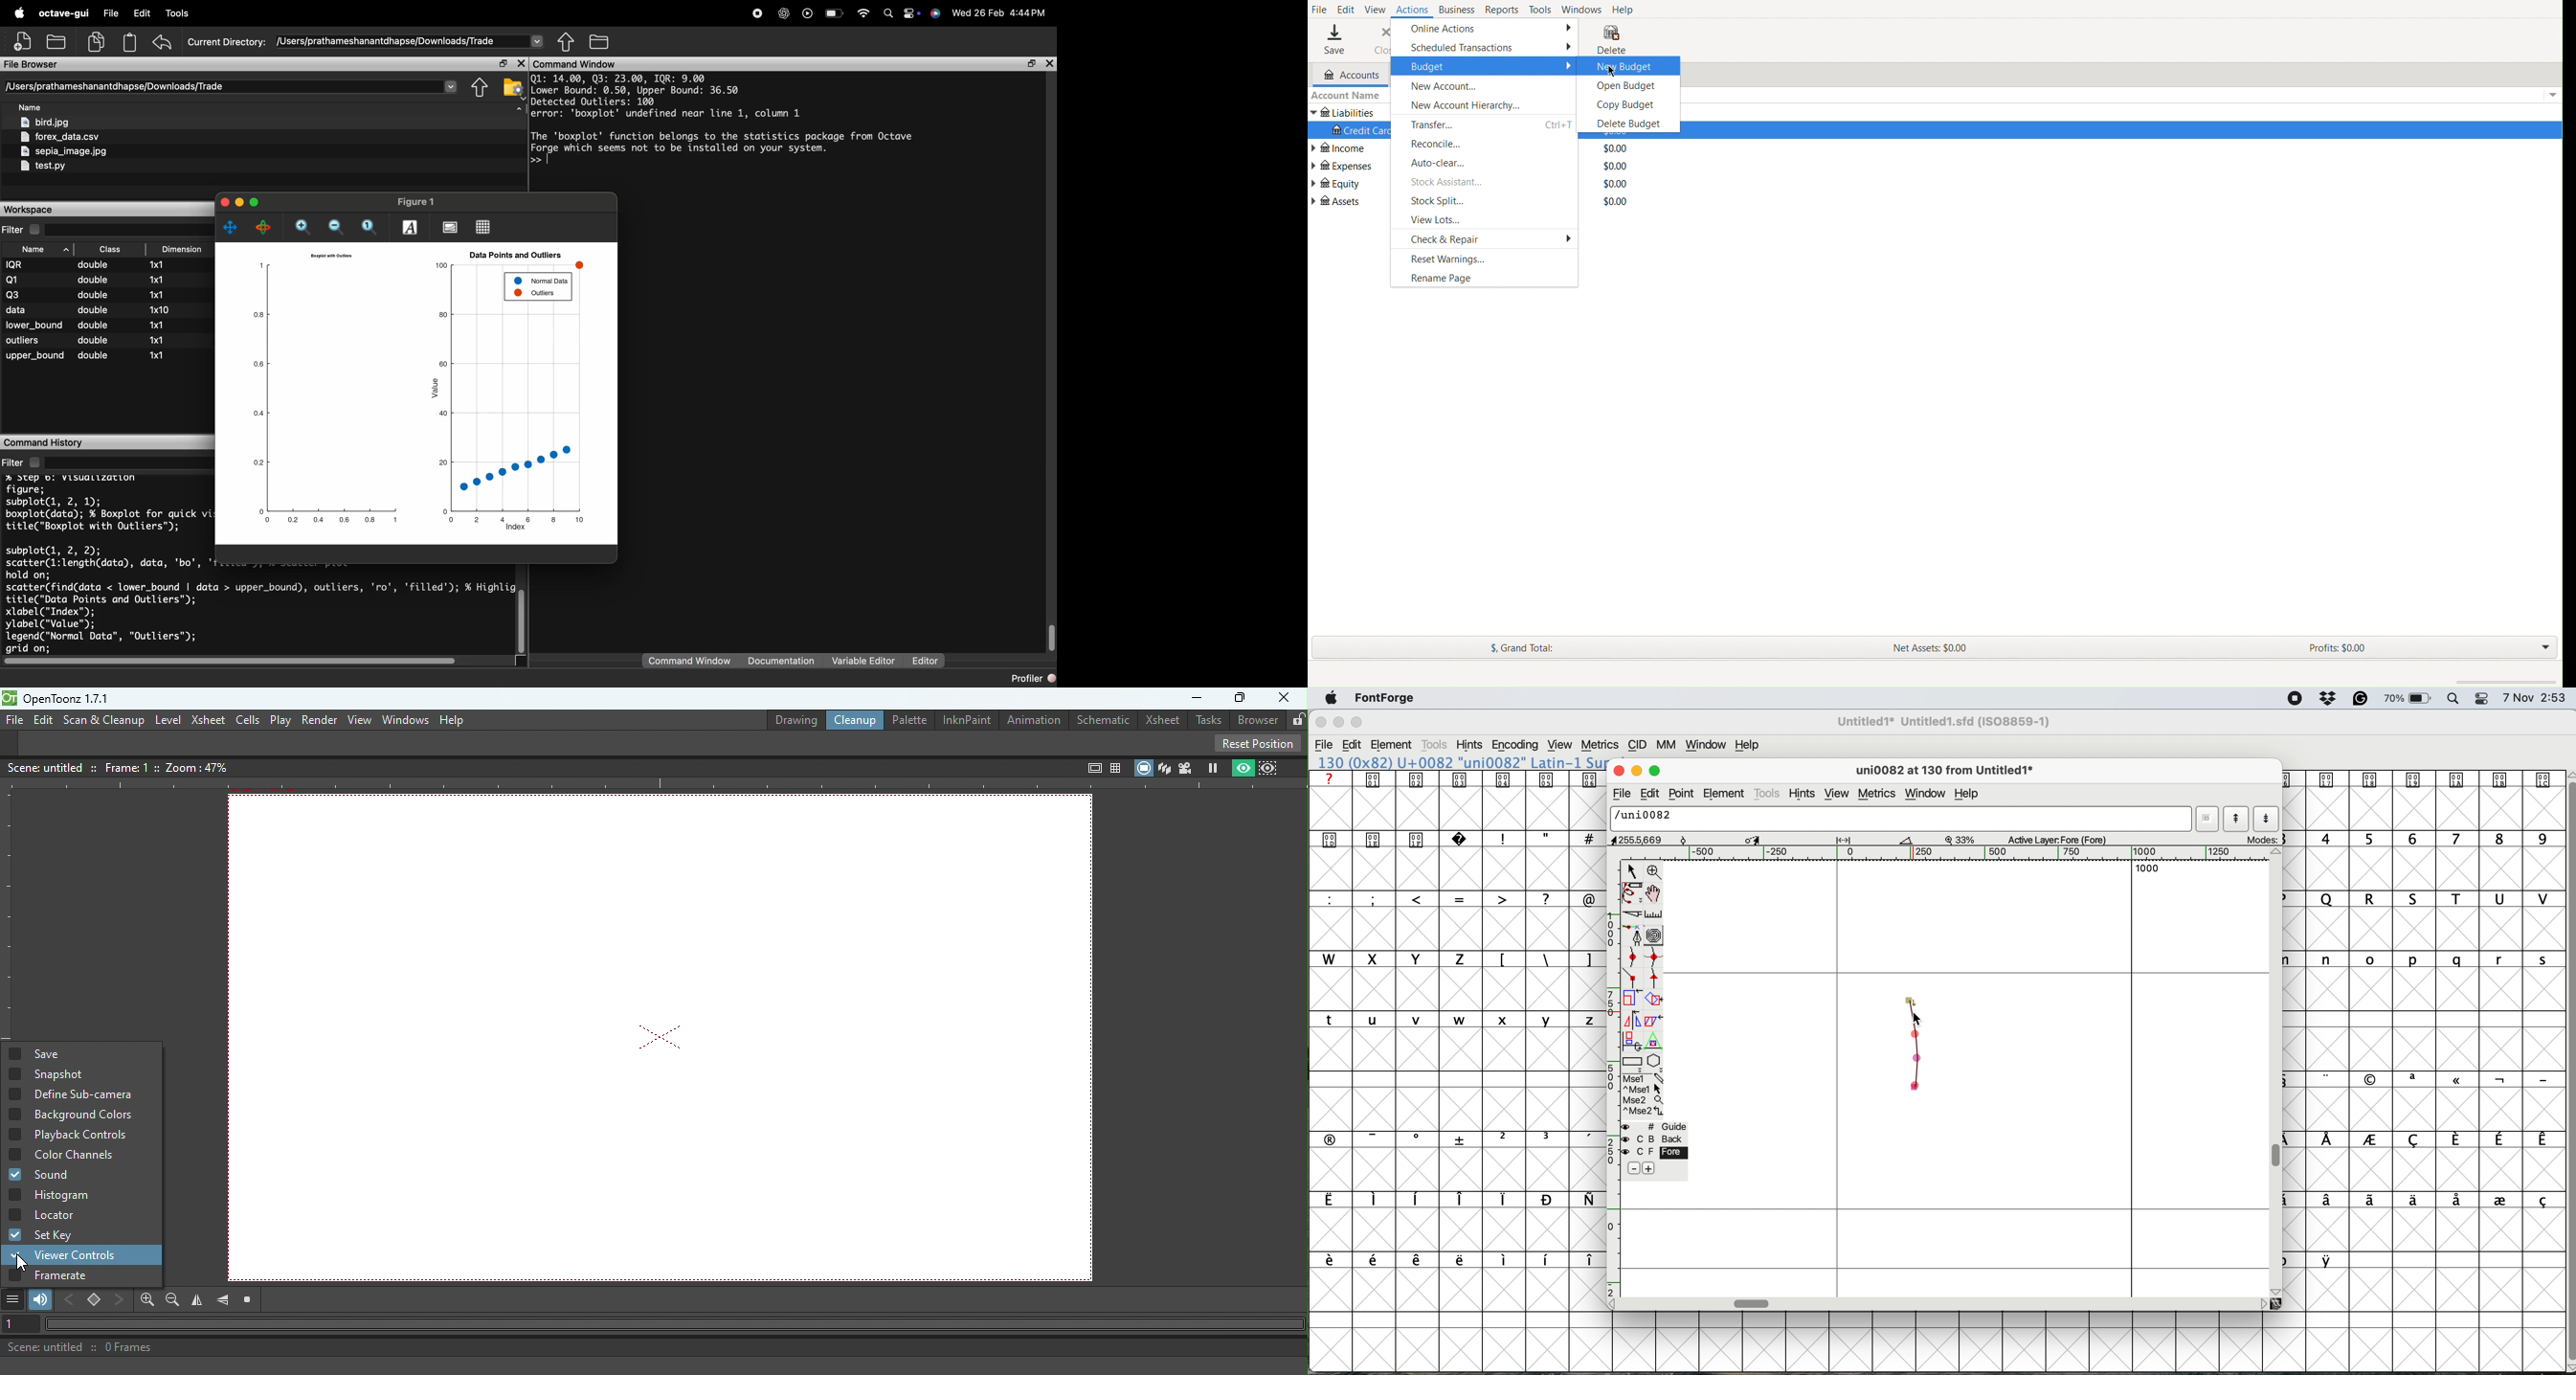 This screenshot has width=2576, height=1400. Describe the element at coordinates (1452, 1021) in the screenshot. I see `lowercase letters` at that location.